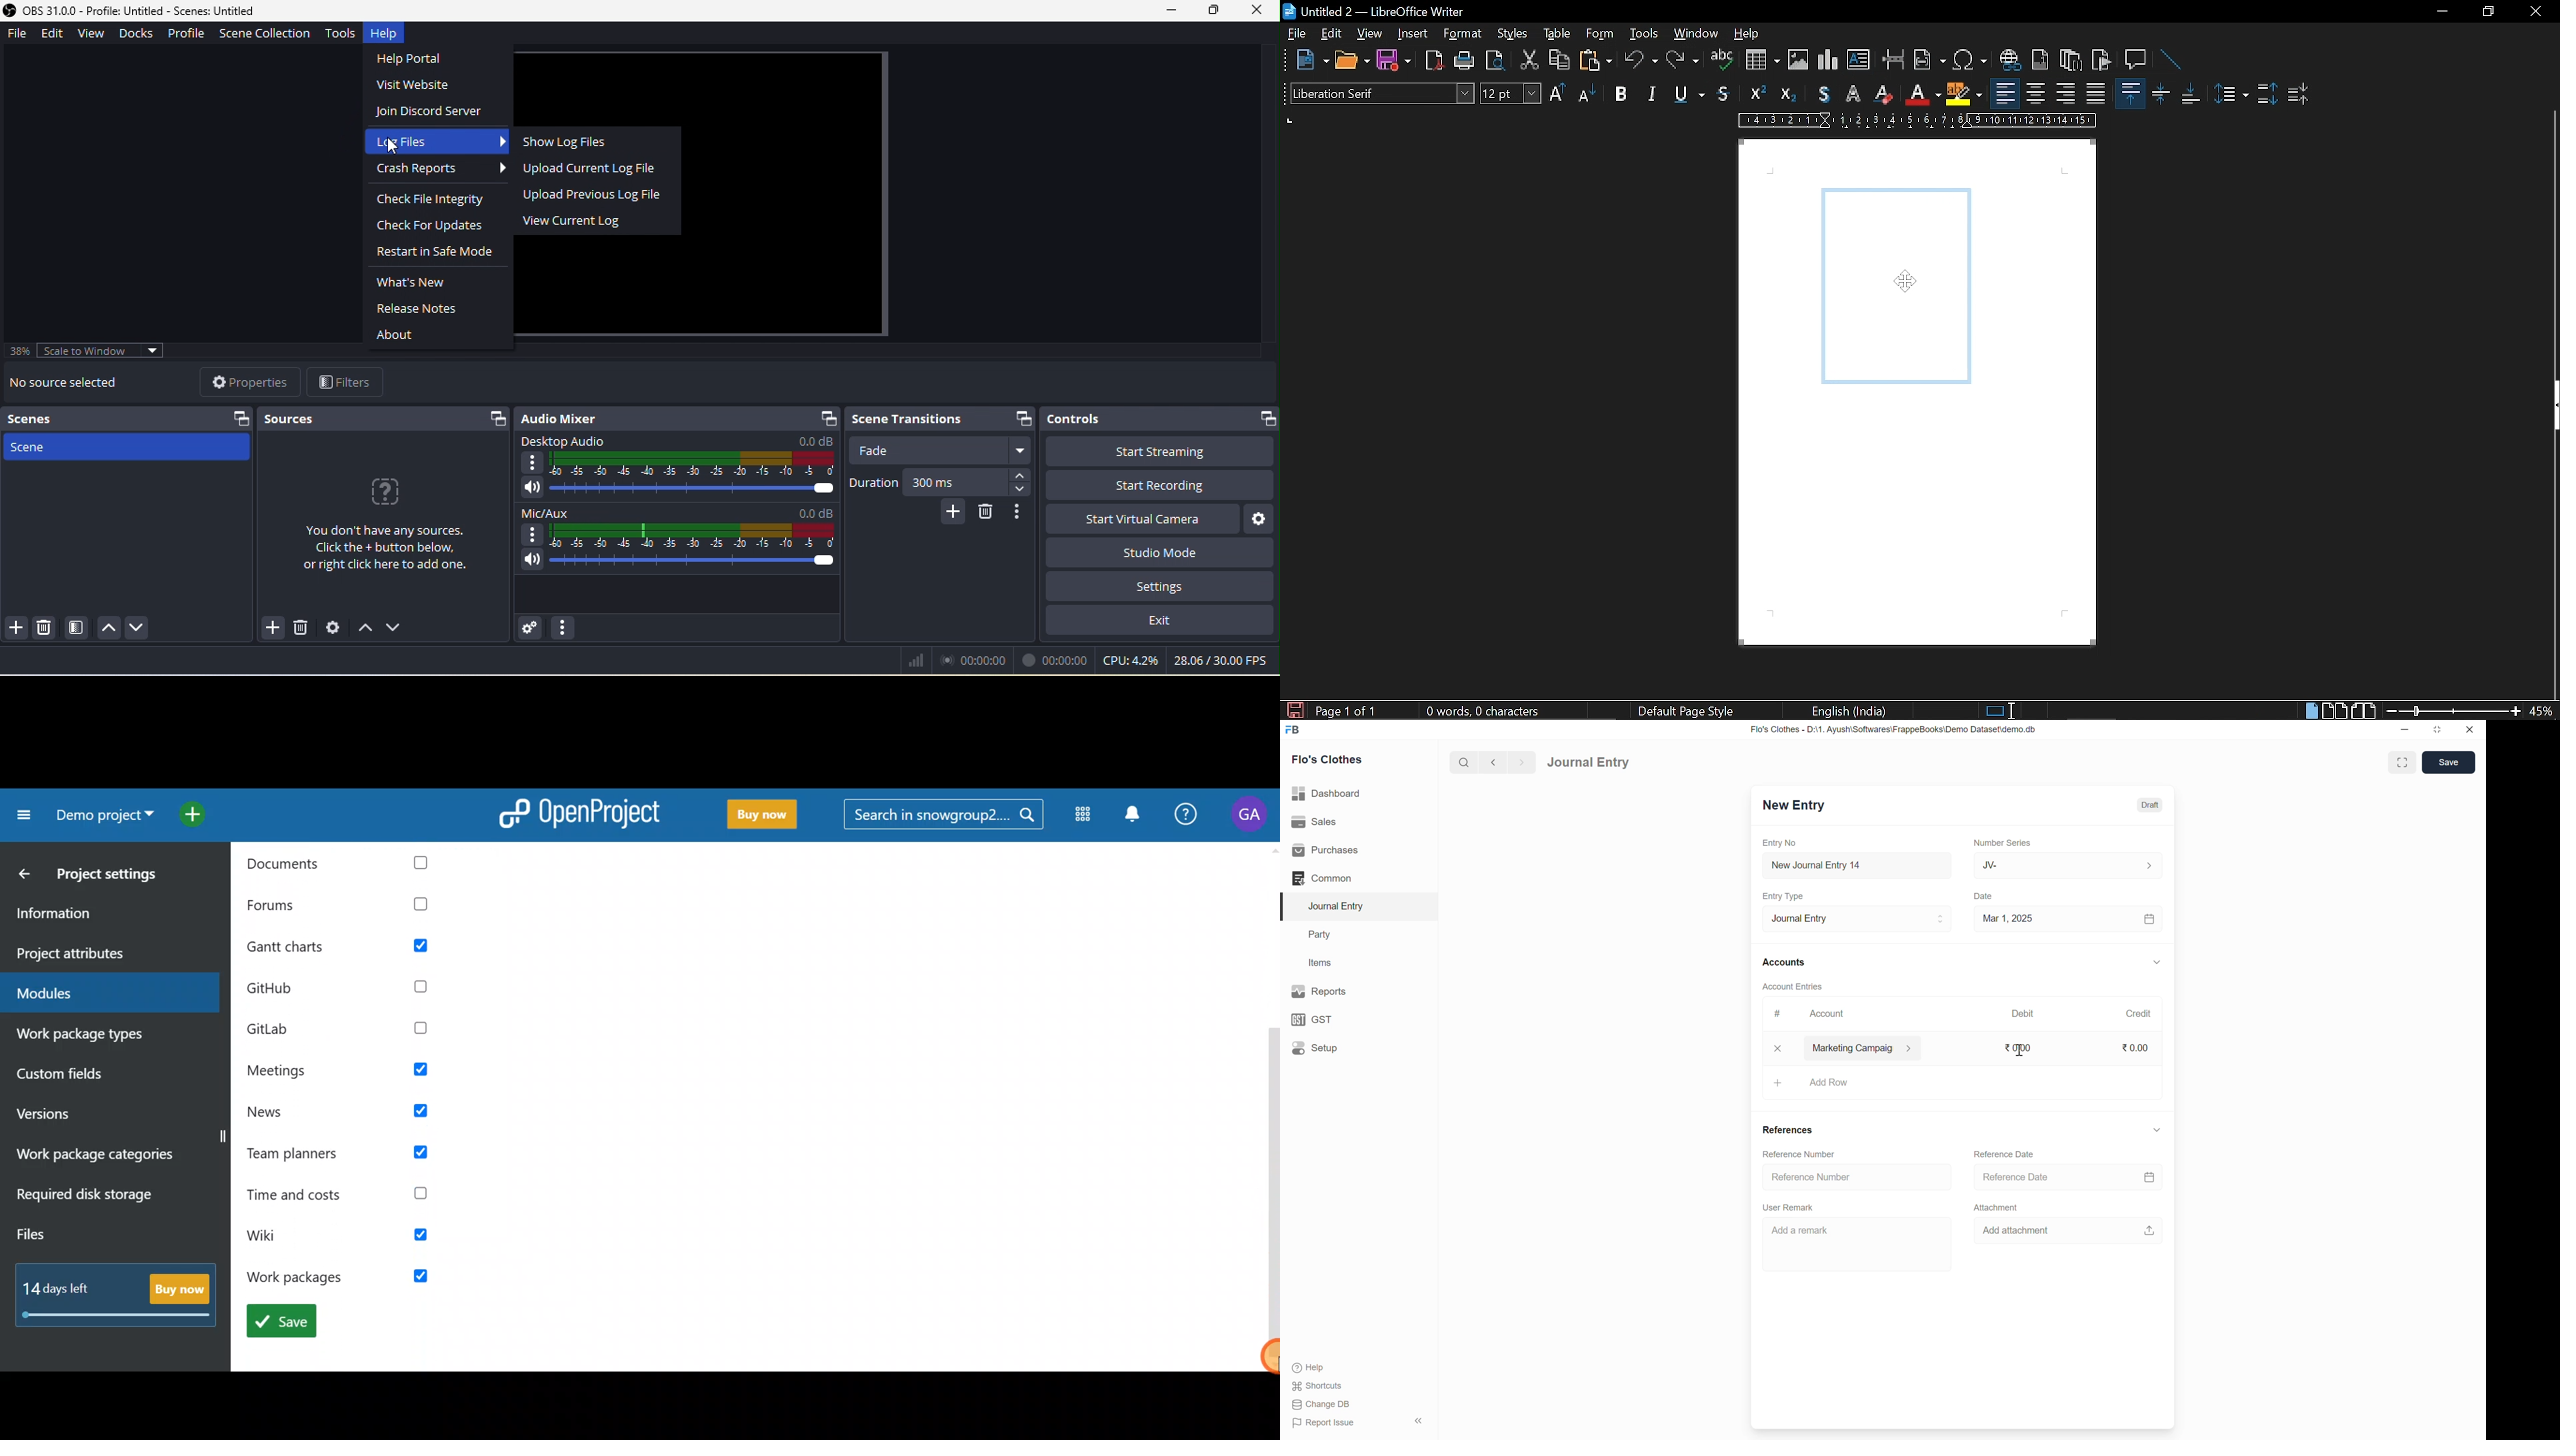  I want to click on exit, so click(1162, 624).